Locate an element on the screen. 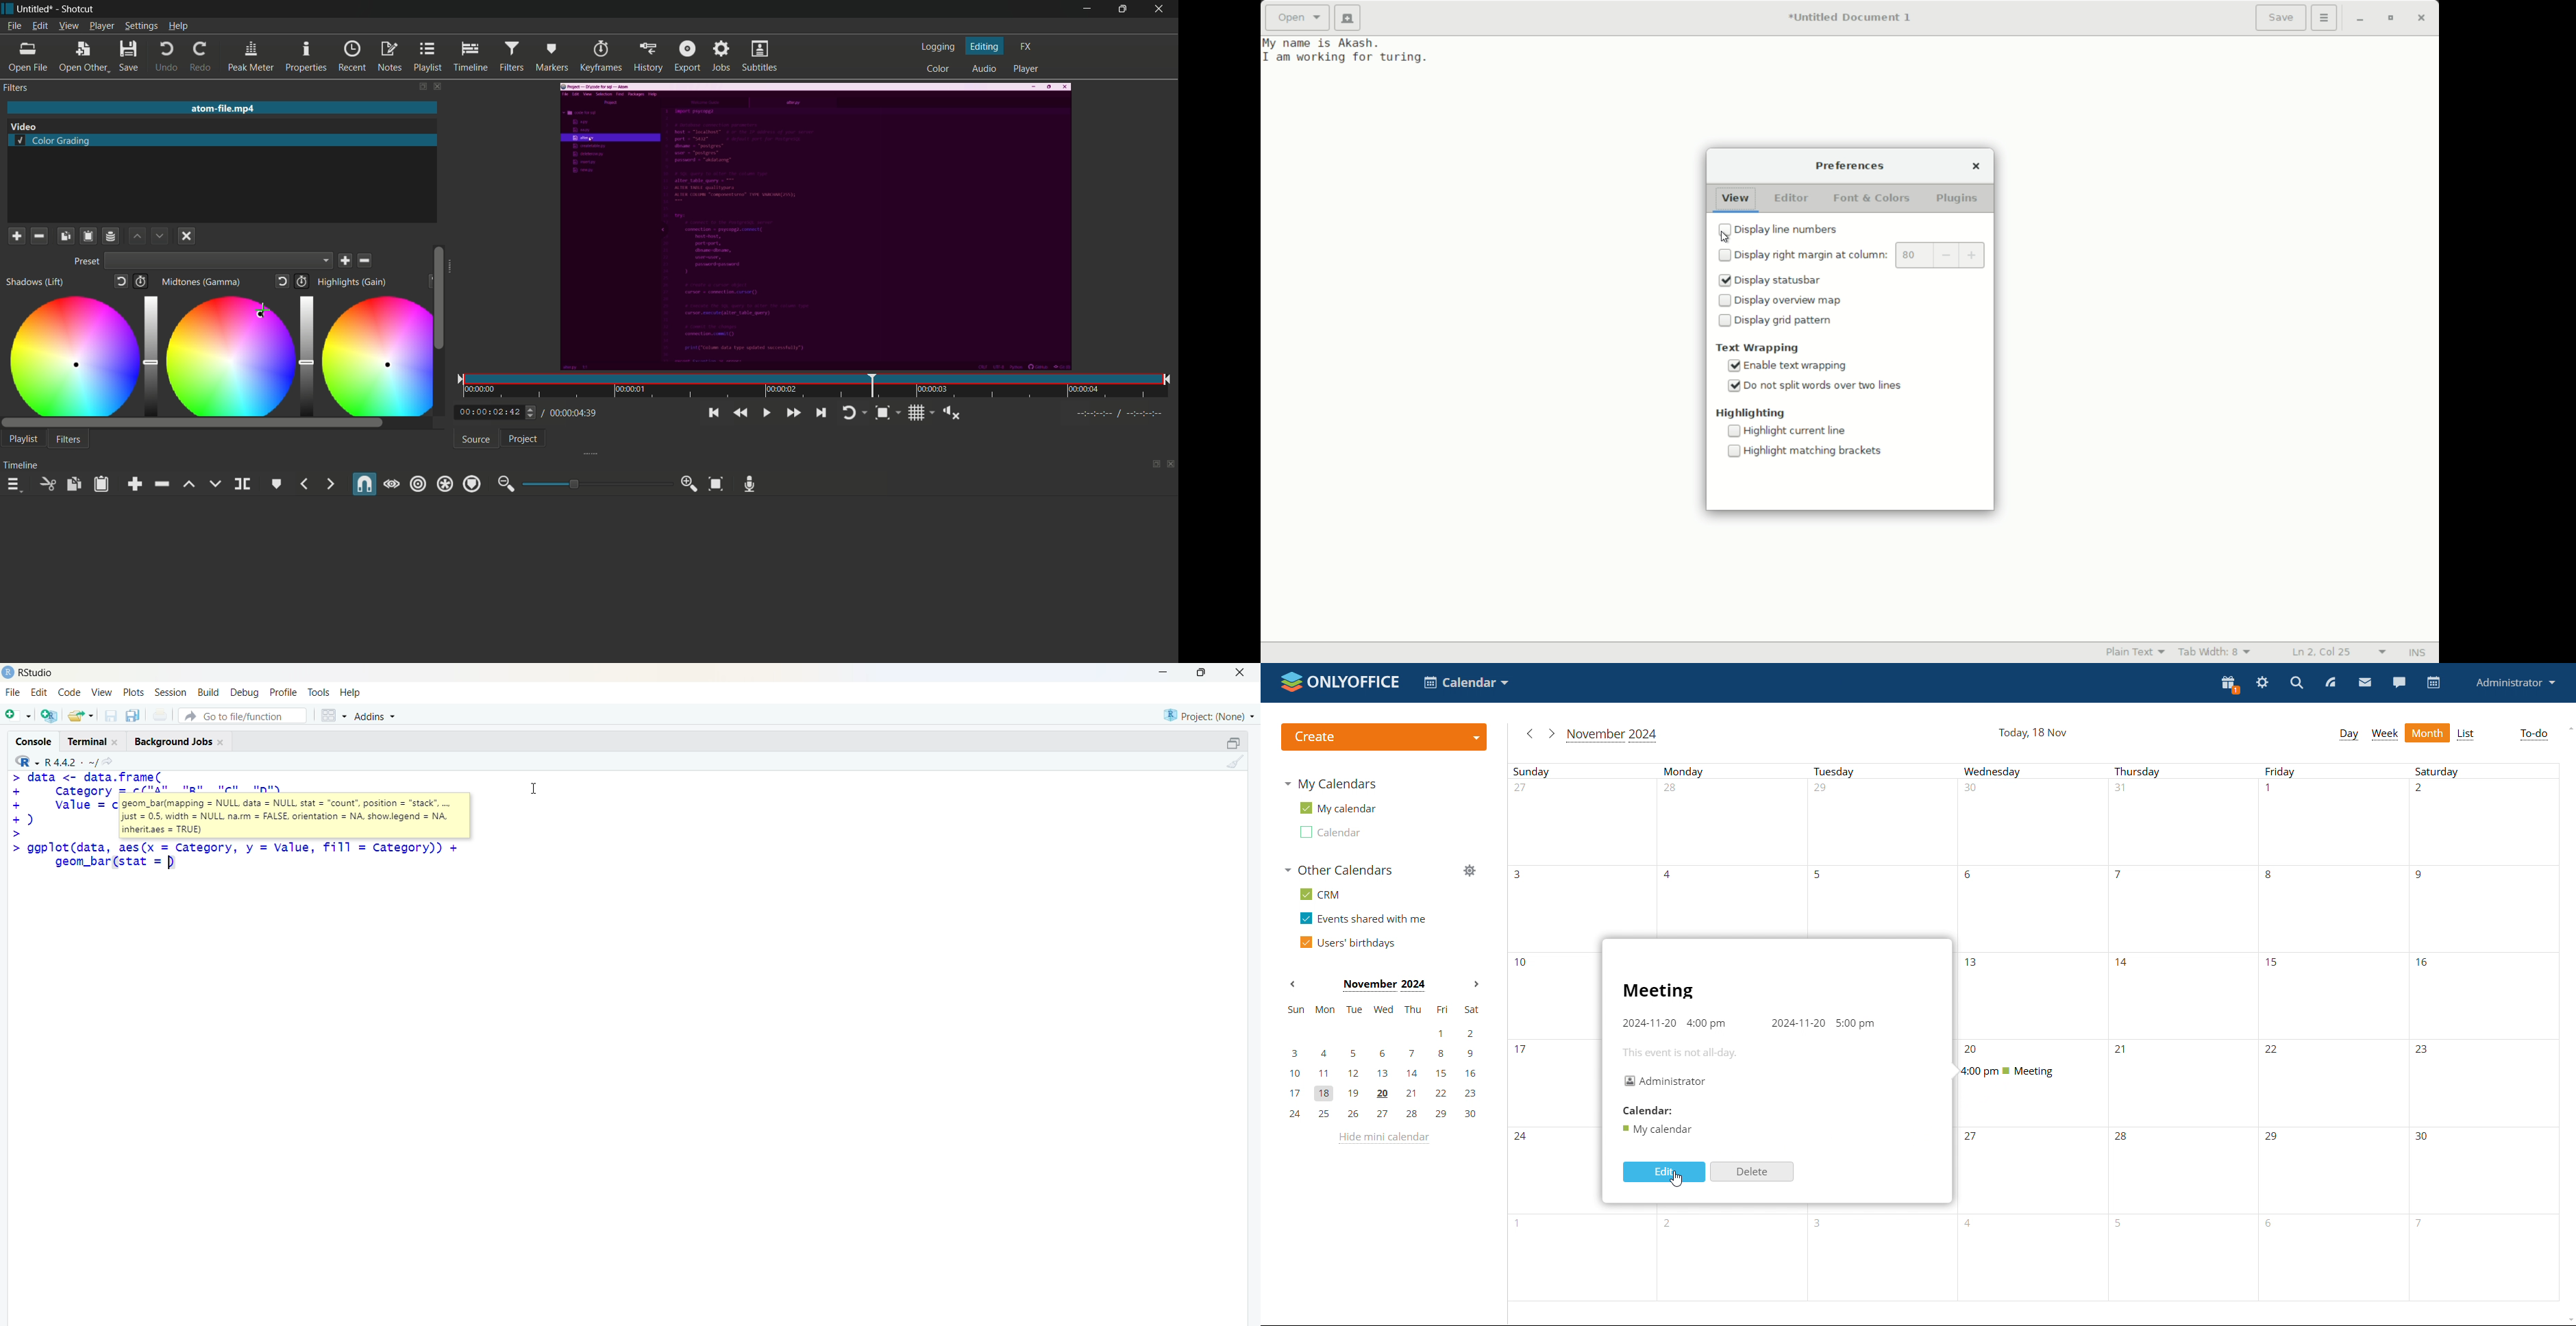  Console is located at coordinates (37, 740).